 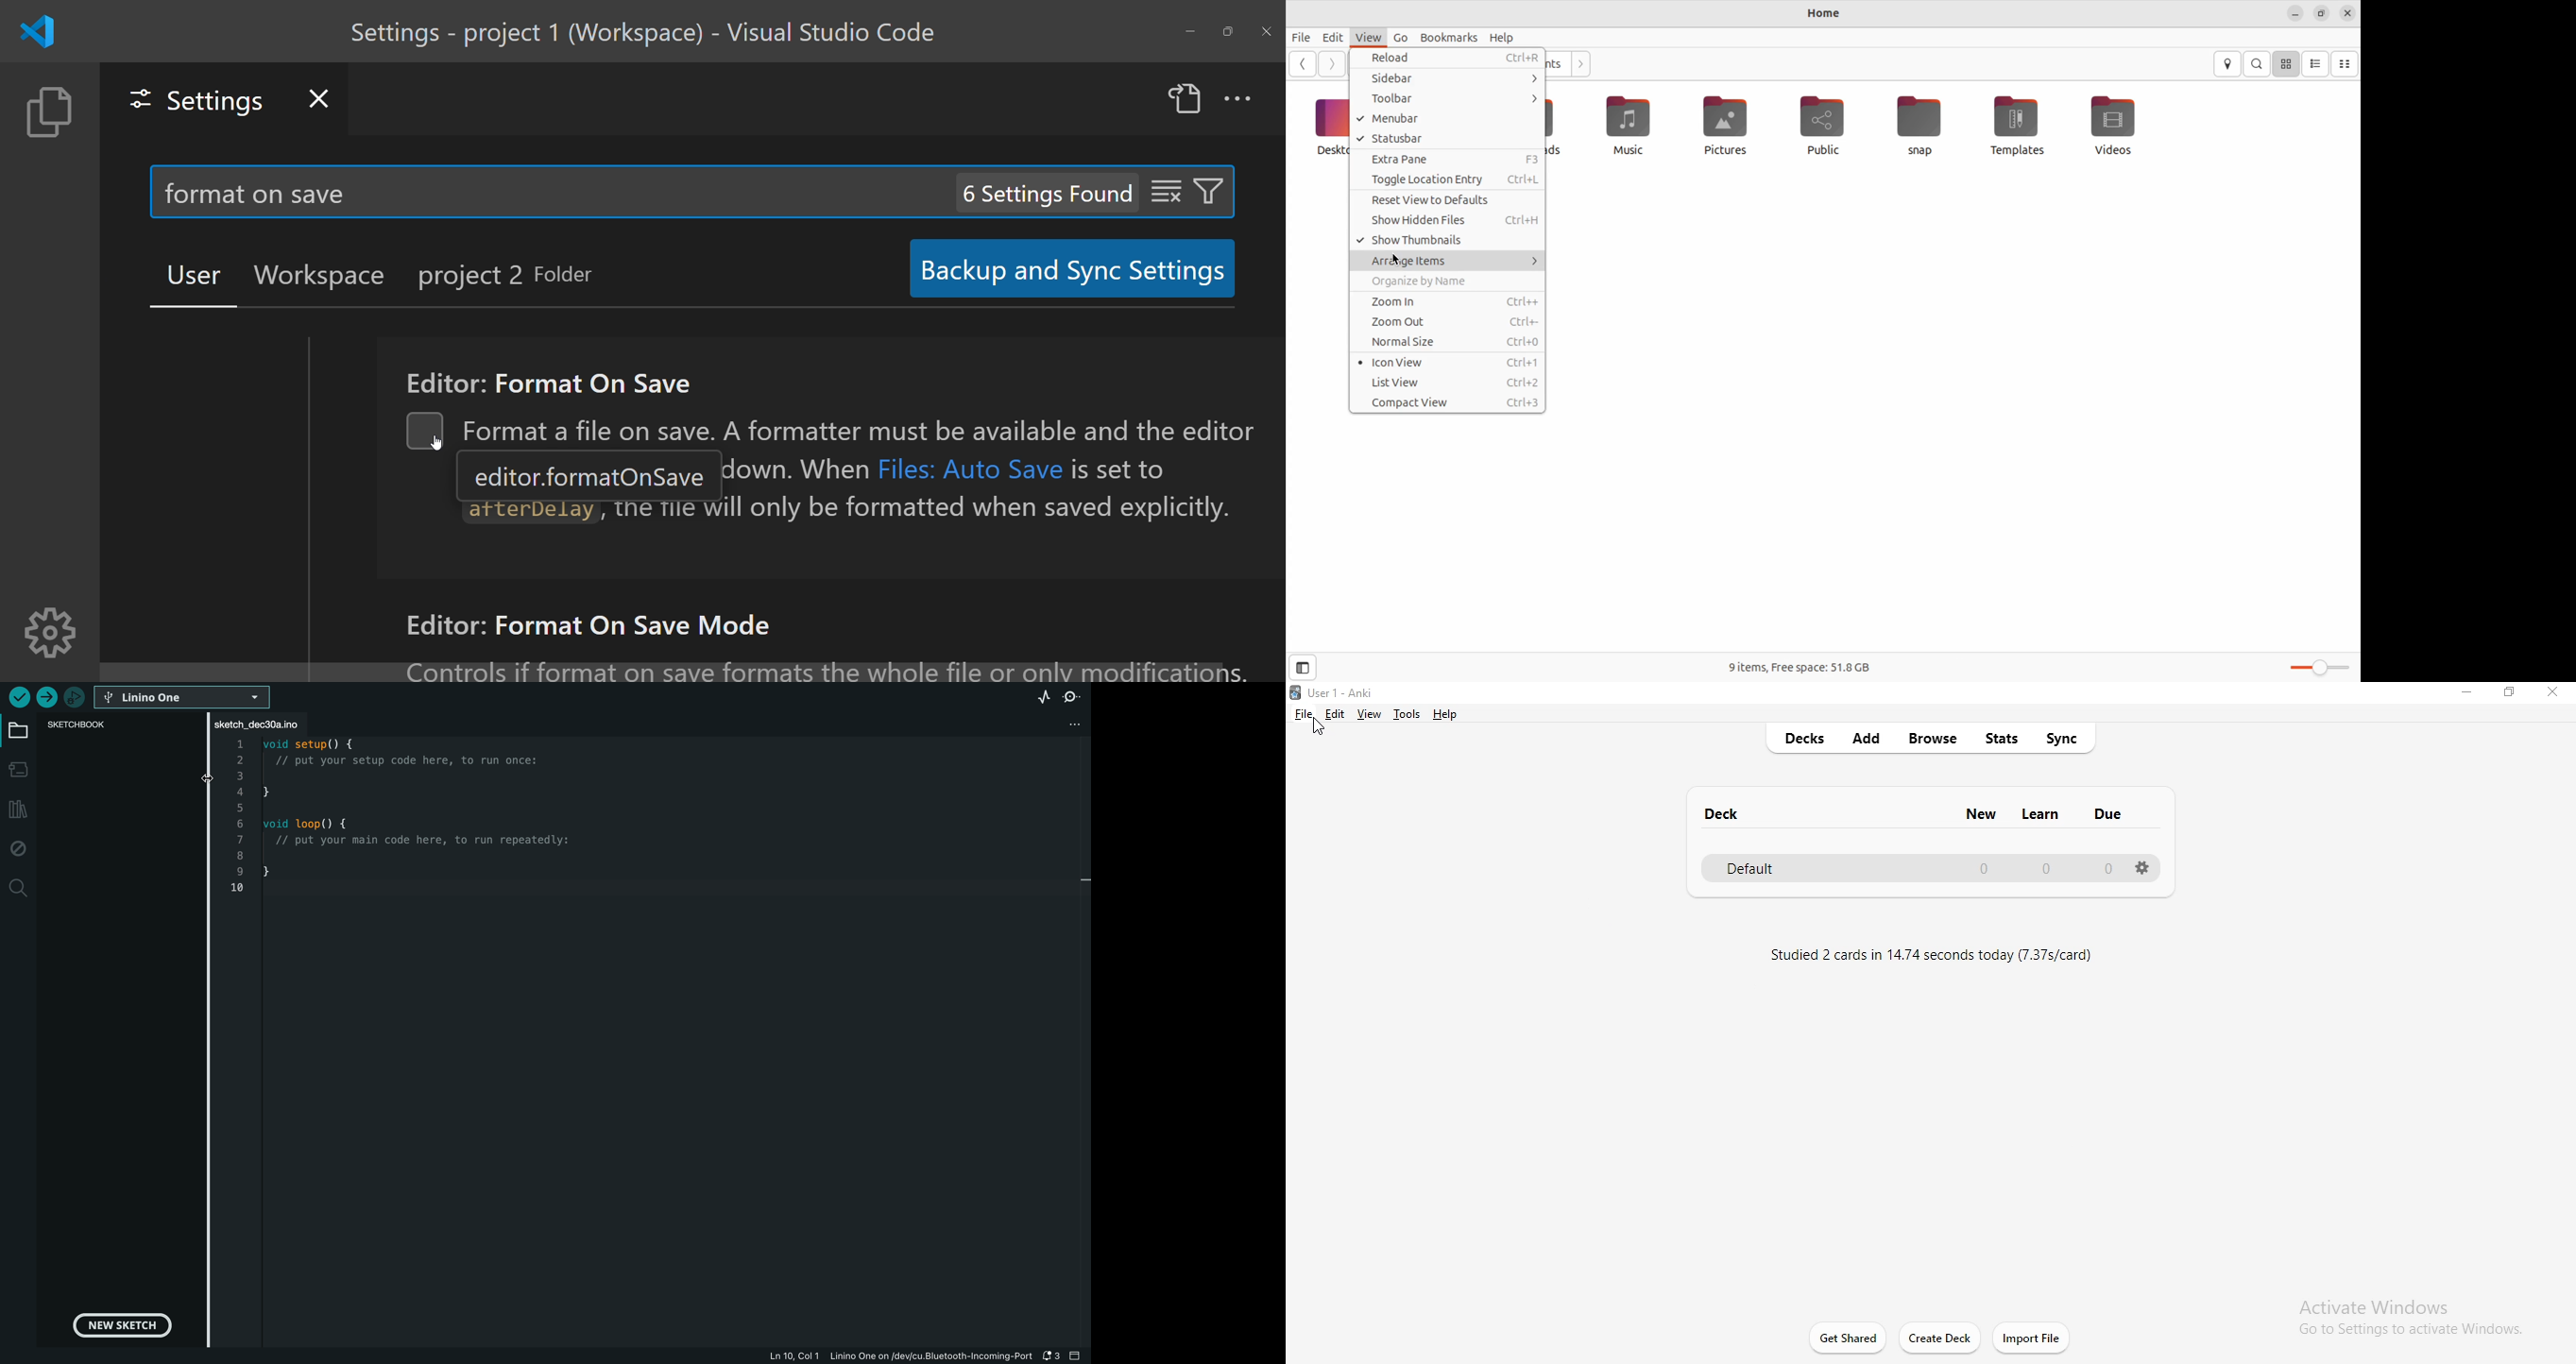 What do you see at coordinates (1162, 190) in the screenshot?
I see `clear setting` at bounding box center [1162, 190].